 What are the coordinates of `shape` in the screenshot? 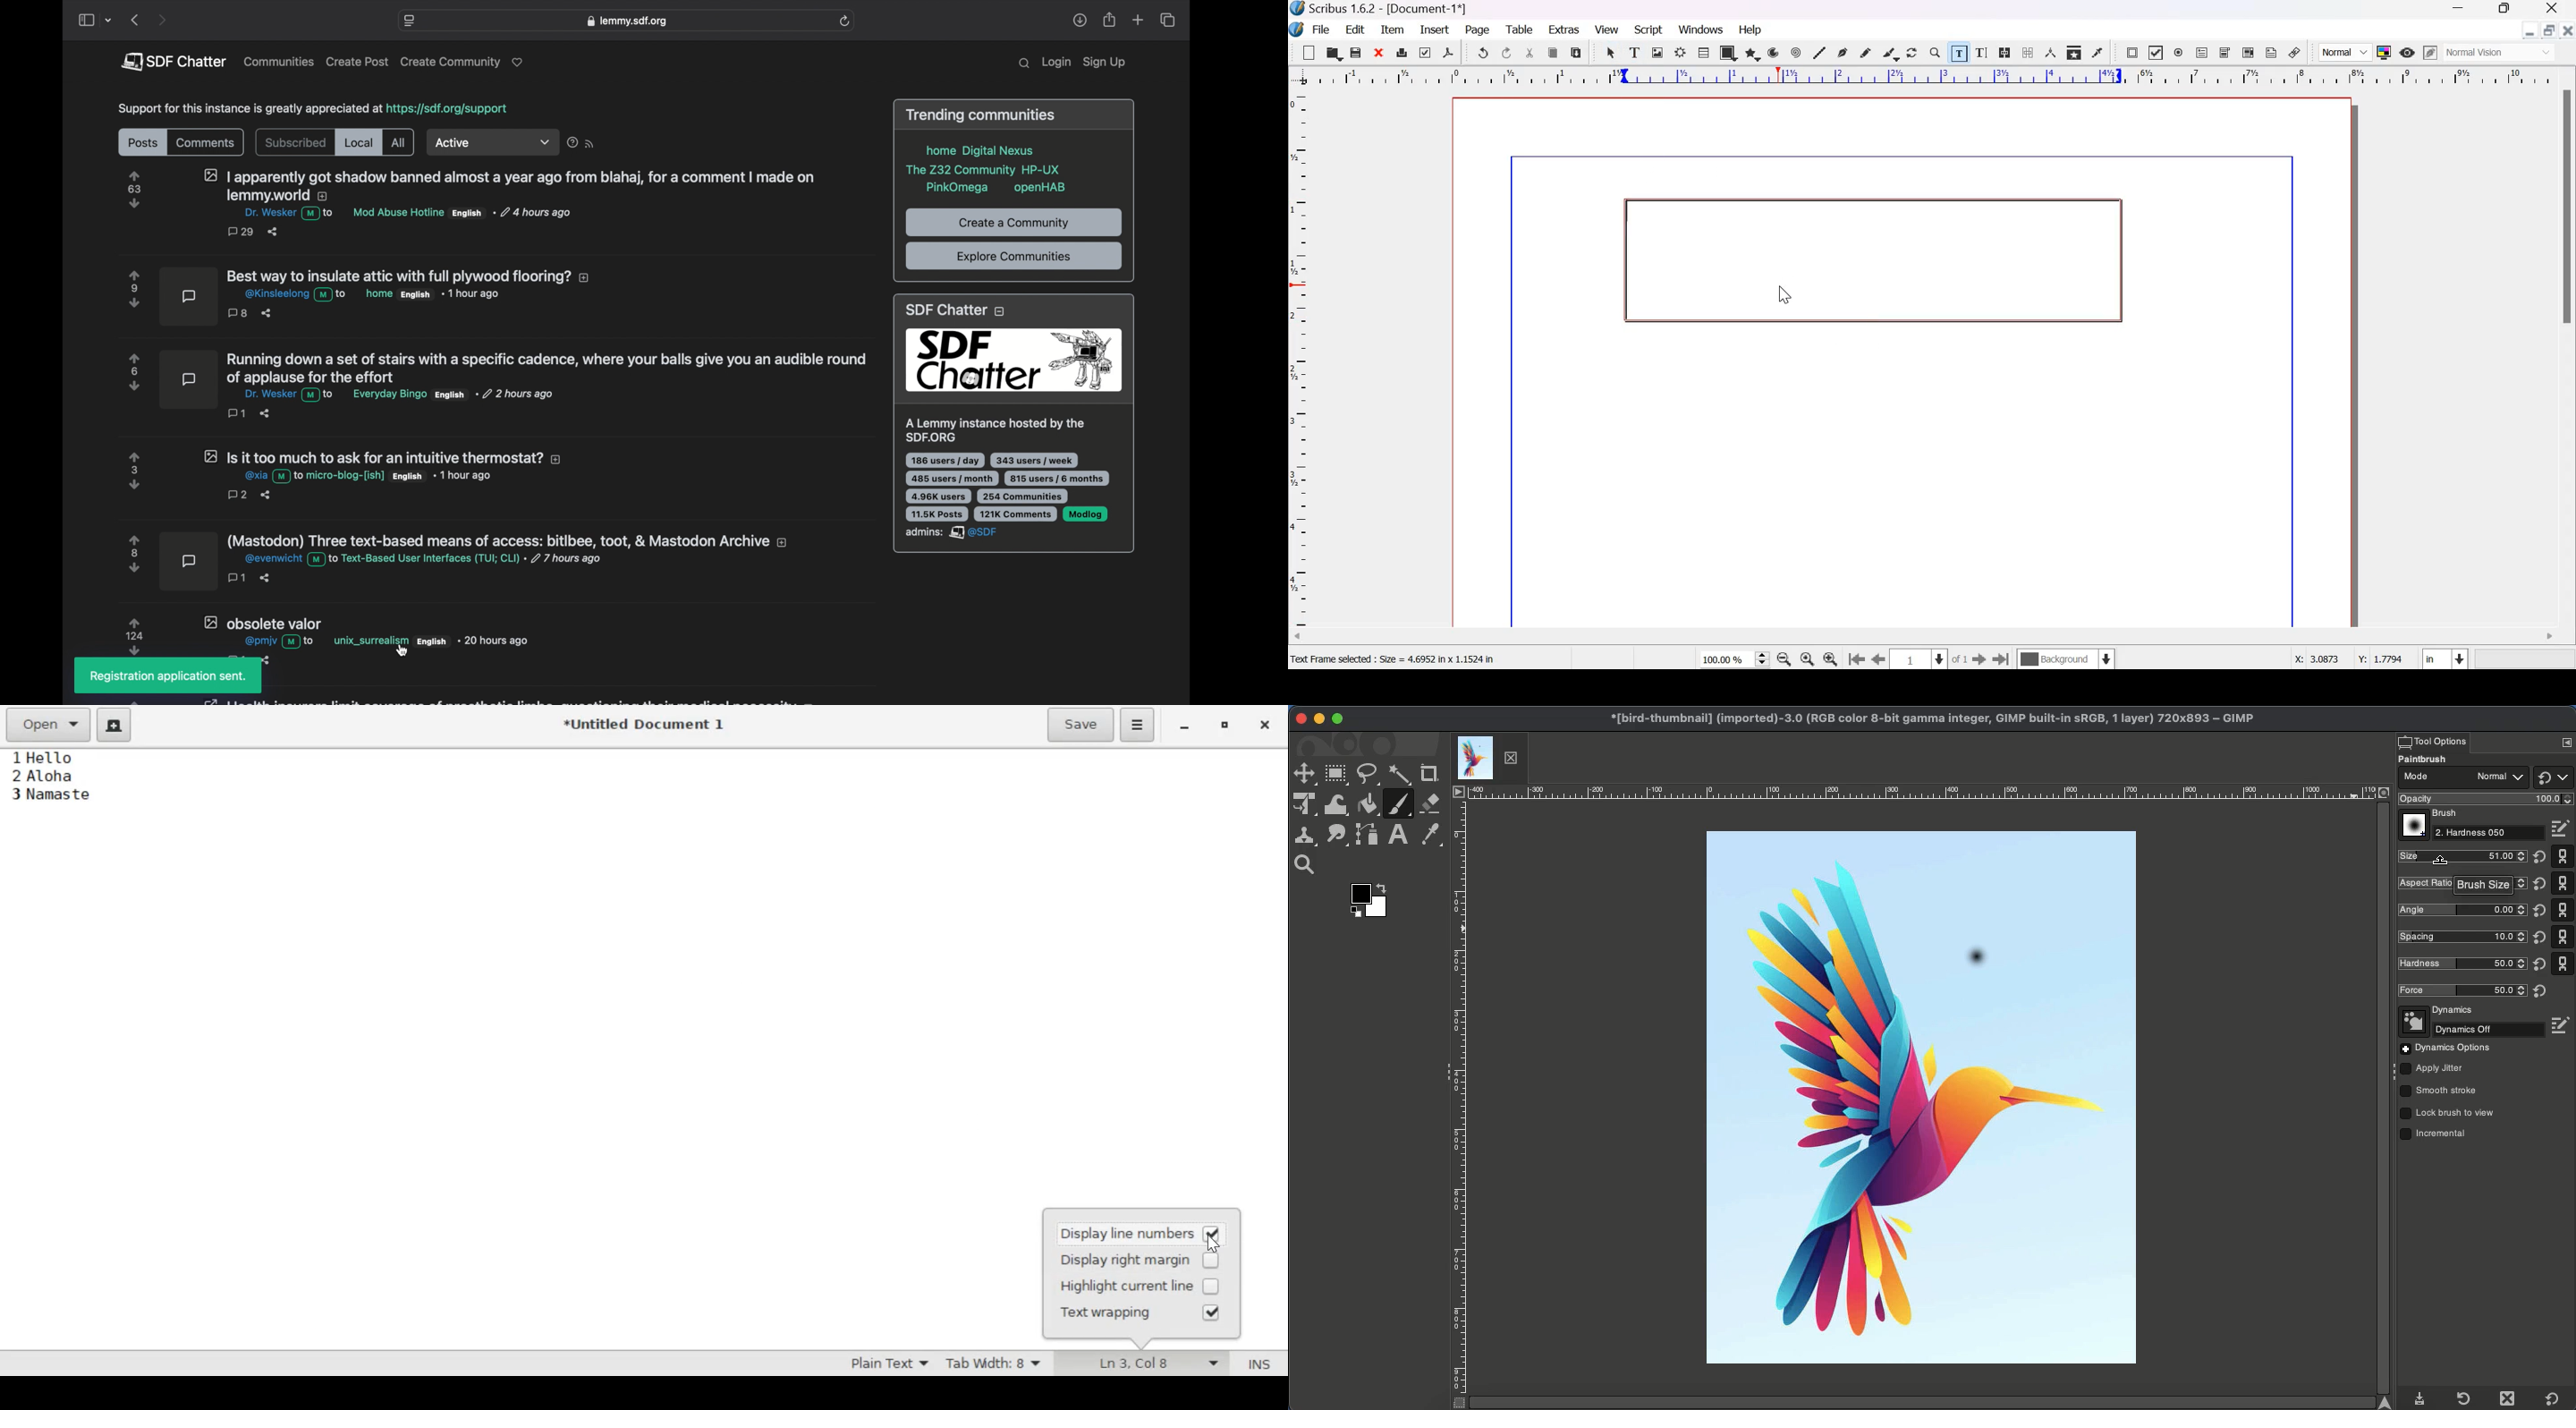 It's located at (1729, 52).